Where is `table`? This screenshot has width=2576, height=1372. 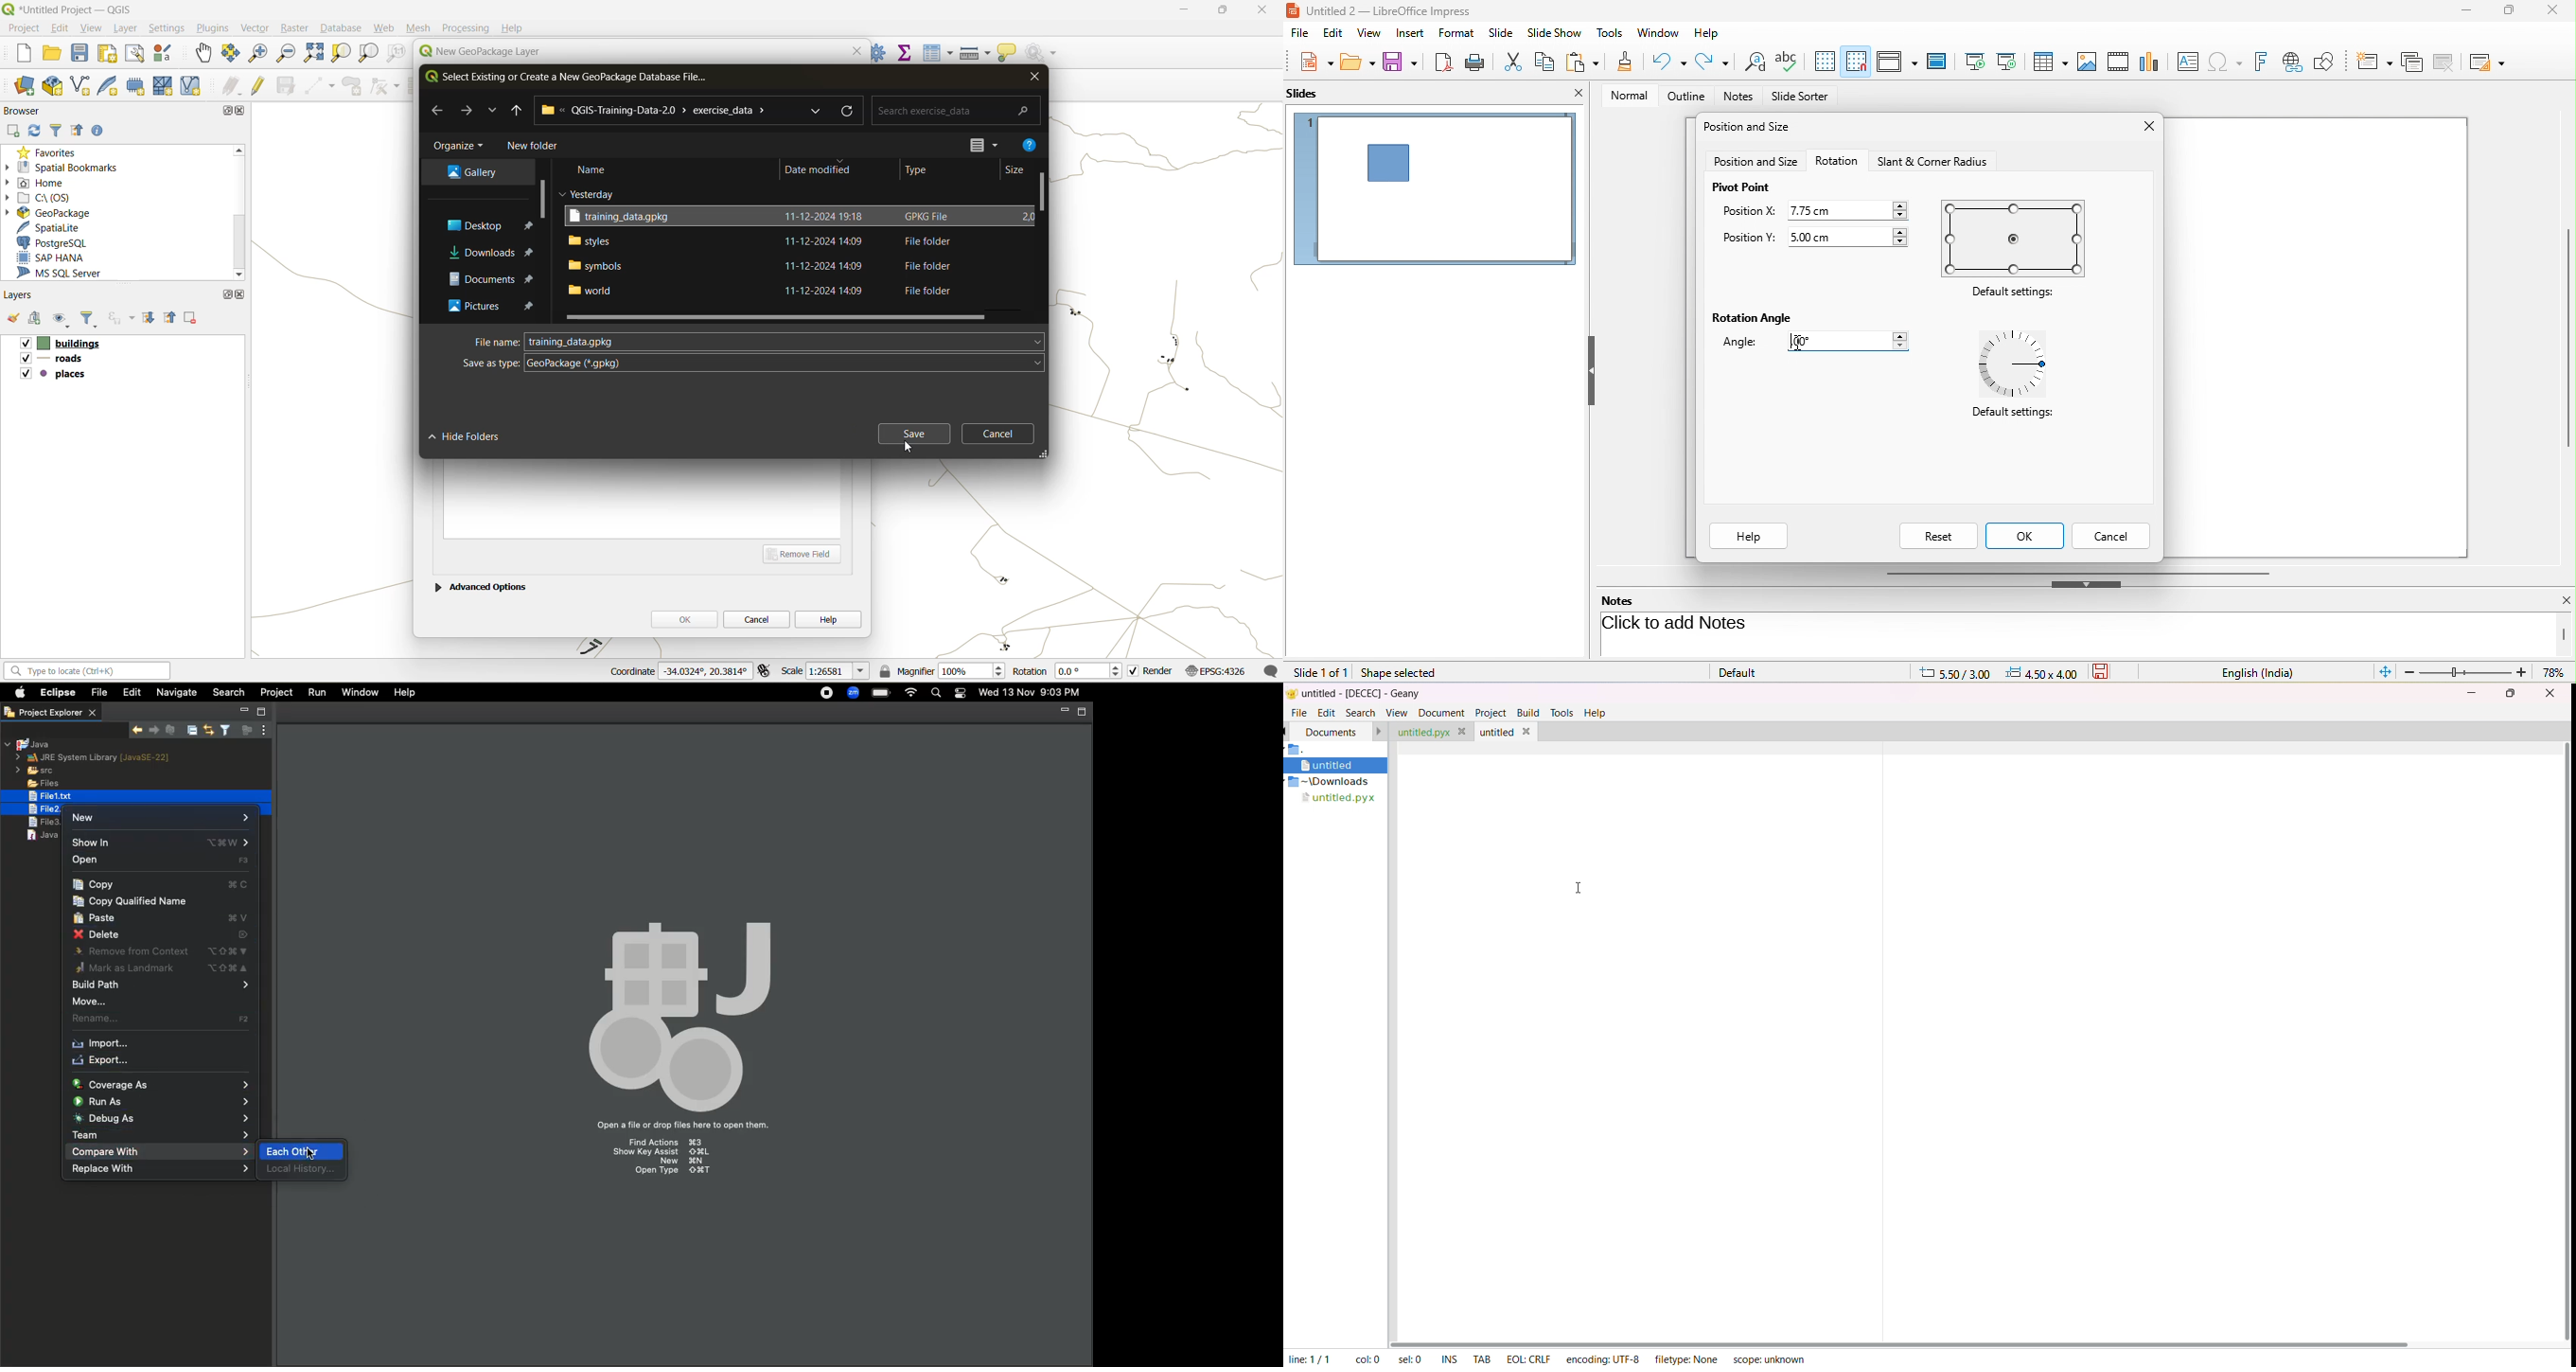 table is located at coordinates (2052, 63).